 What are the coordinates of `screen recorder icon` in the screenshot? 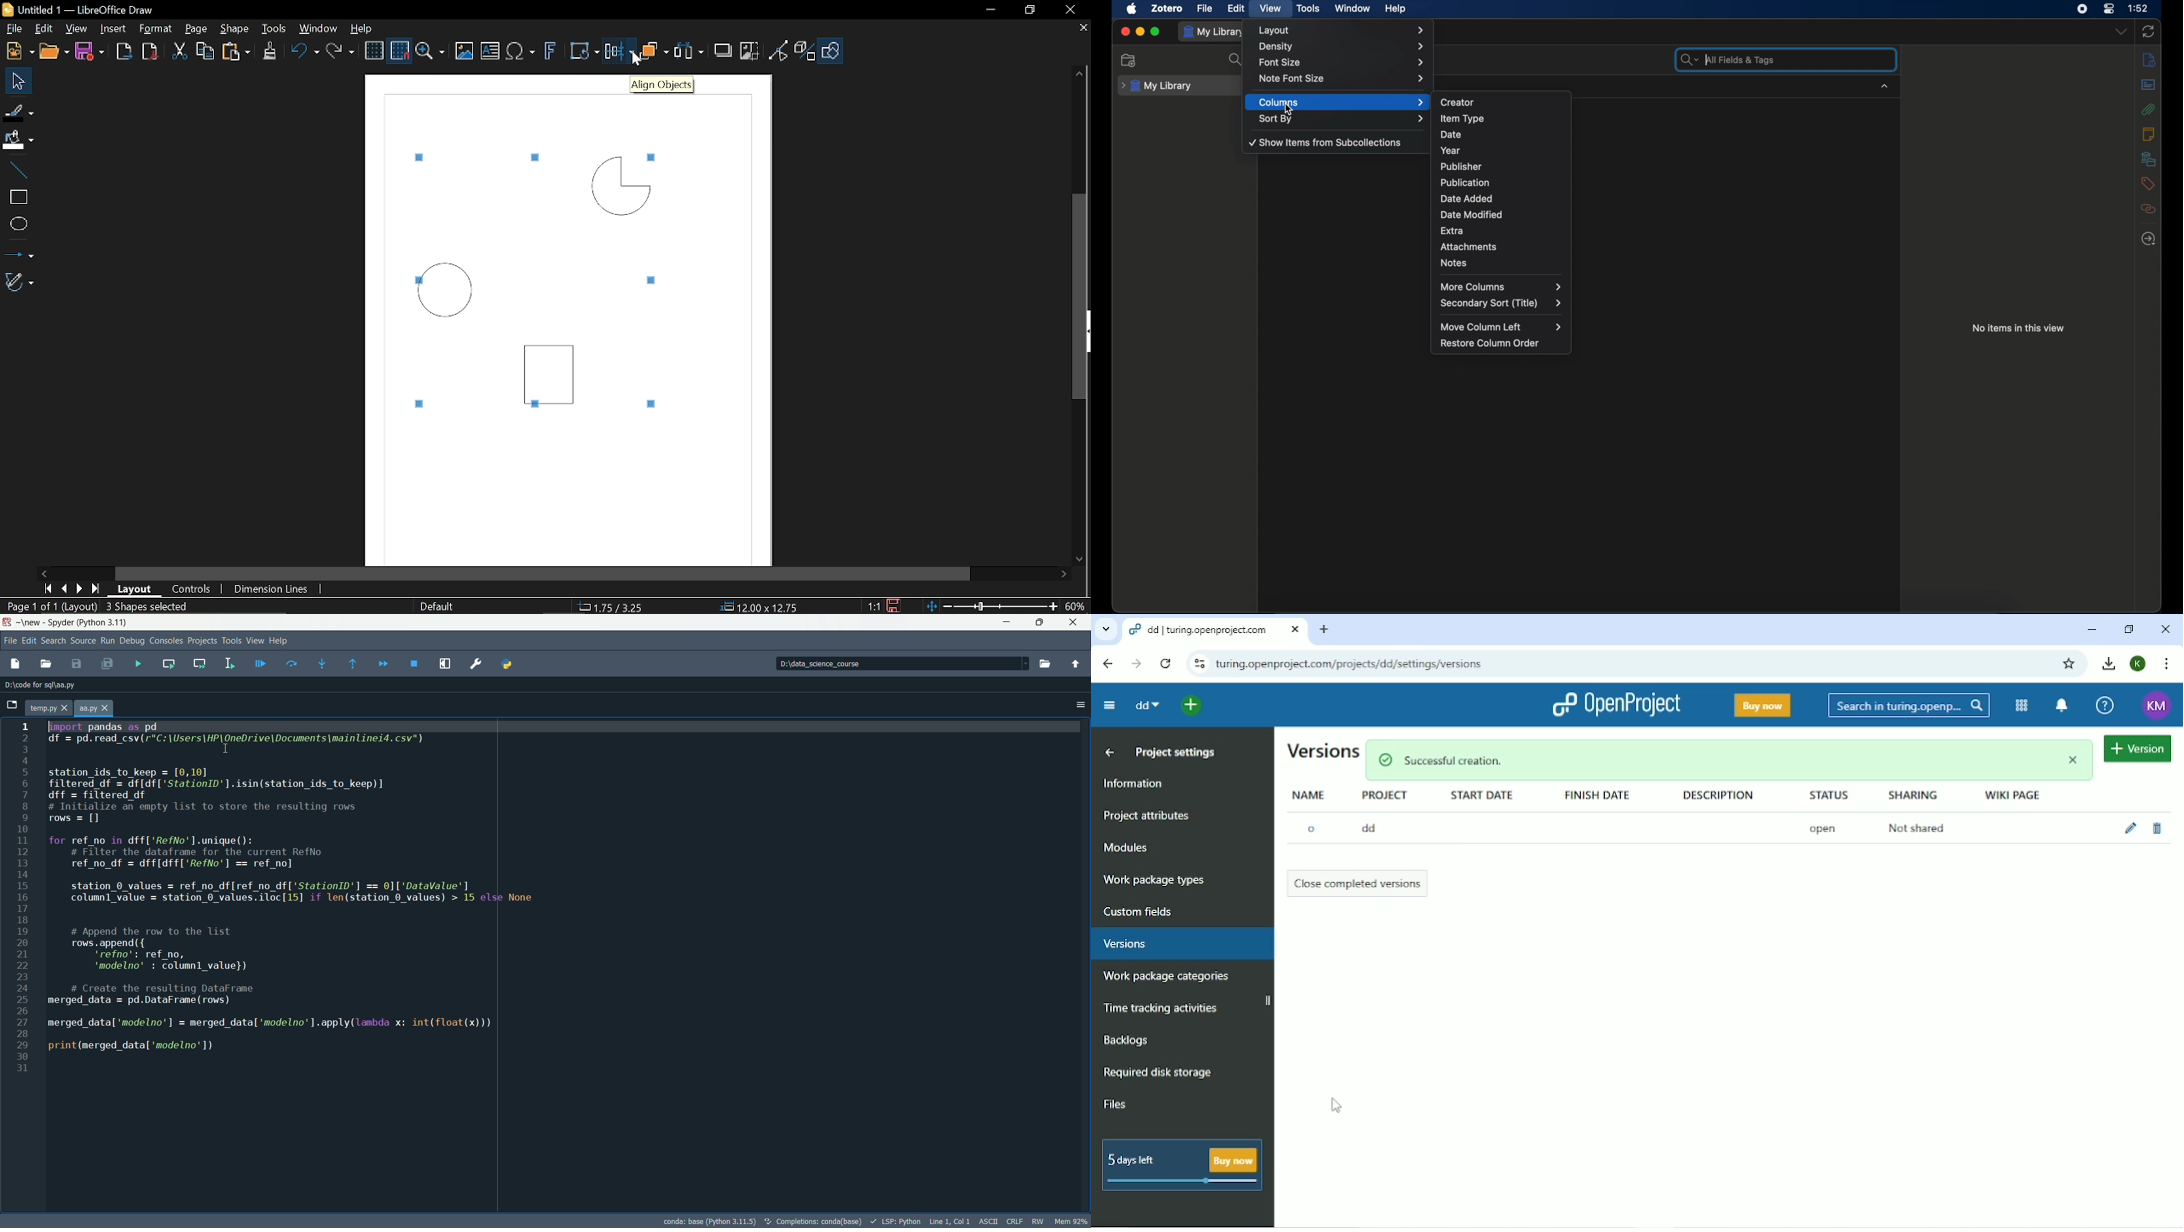 It's located at (2081, 9).